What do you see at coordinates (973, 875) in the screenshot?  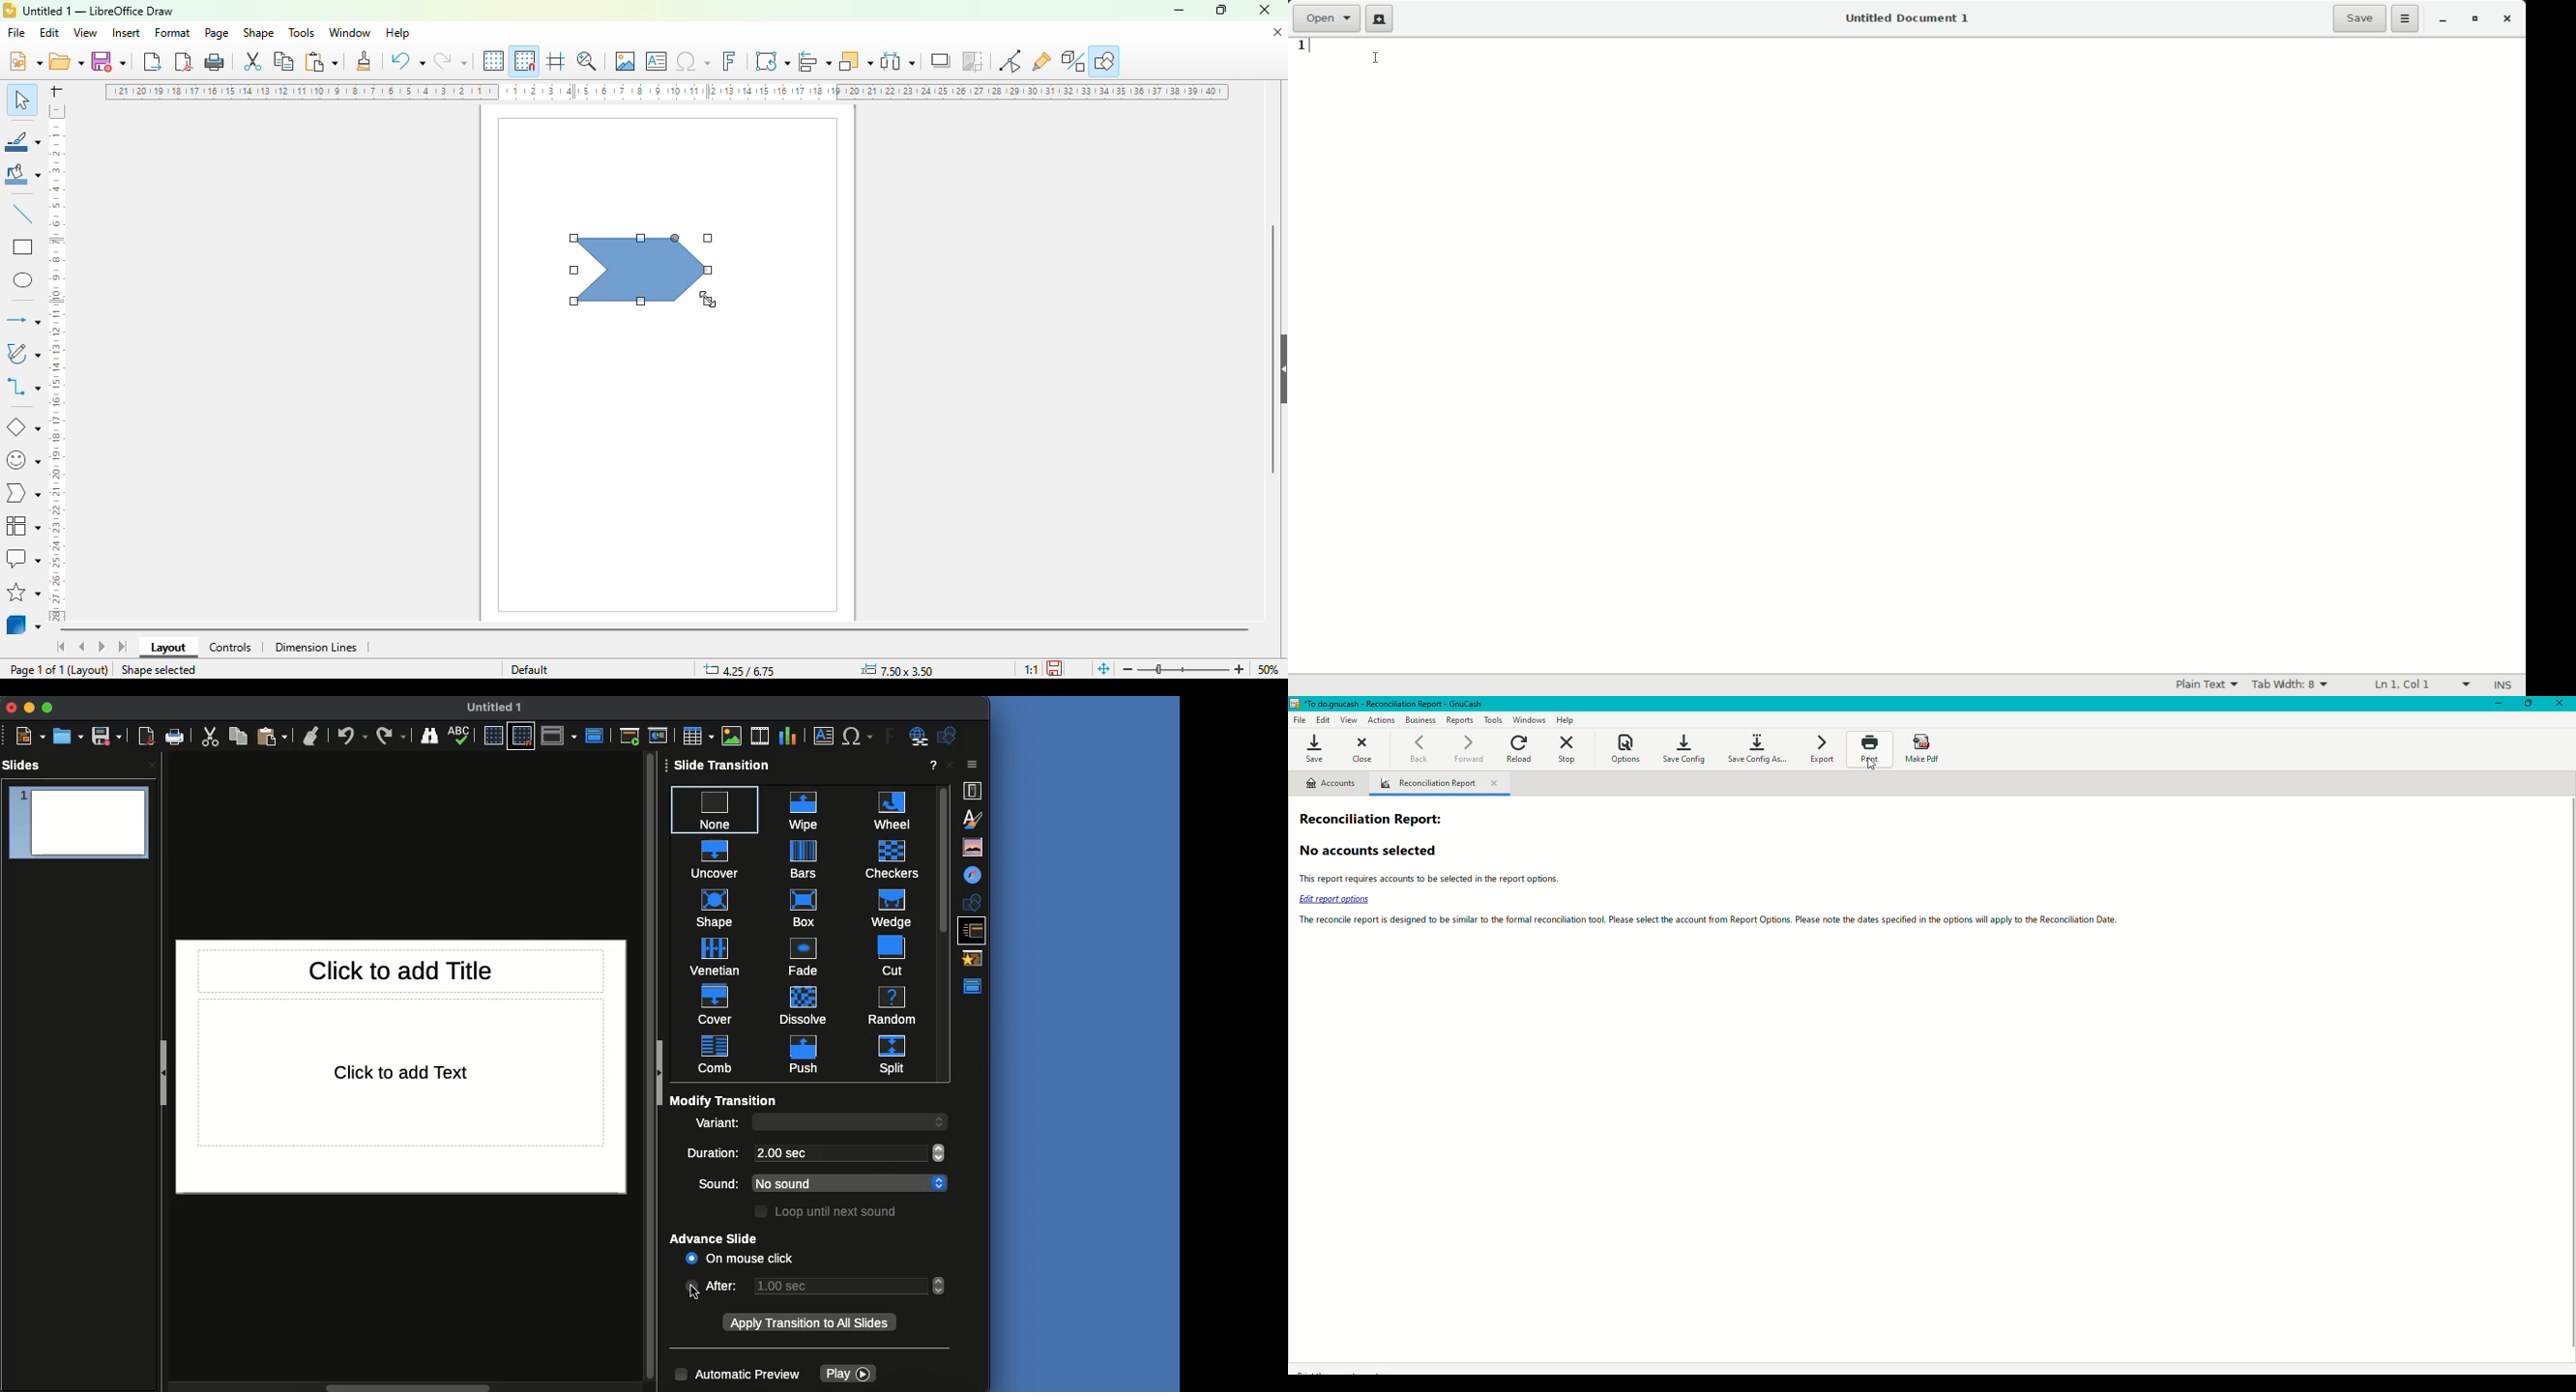 I see `Navigator` at bounding box center [973, 875].